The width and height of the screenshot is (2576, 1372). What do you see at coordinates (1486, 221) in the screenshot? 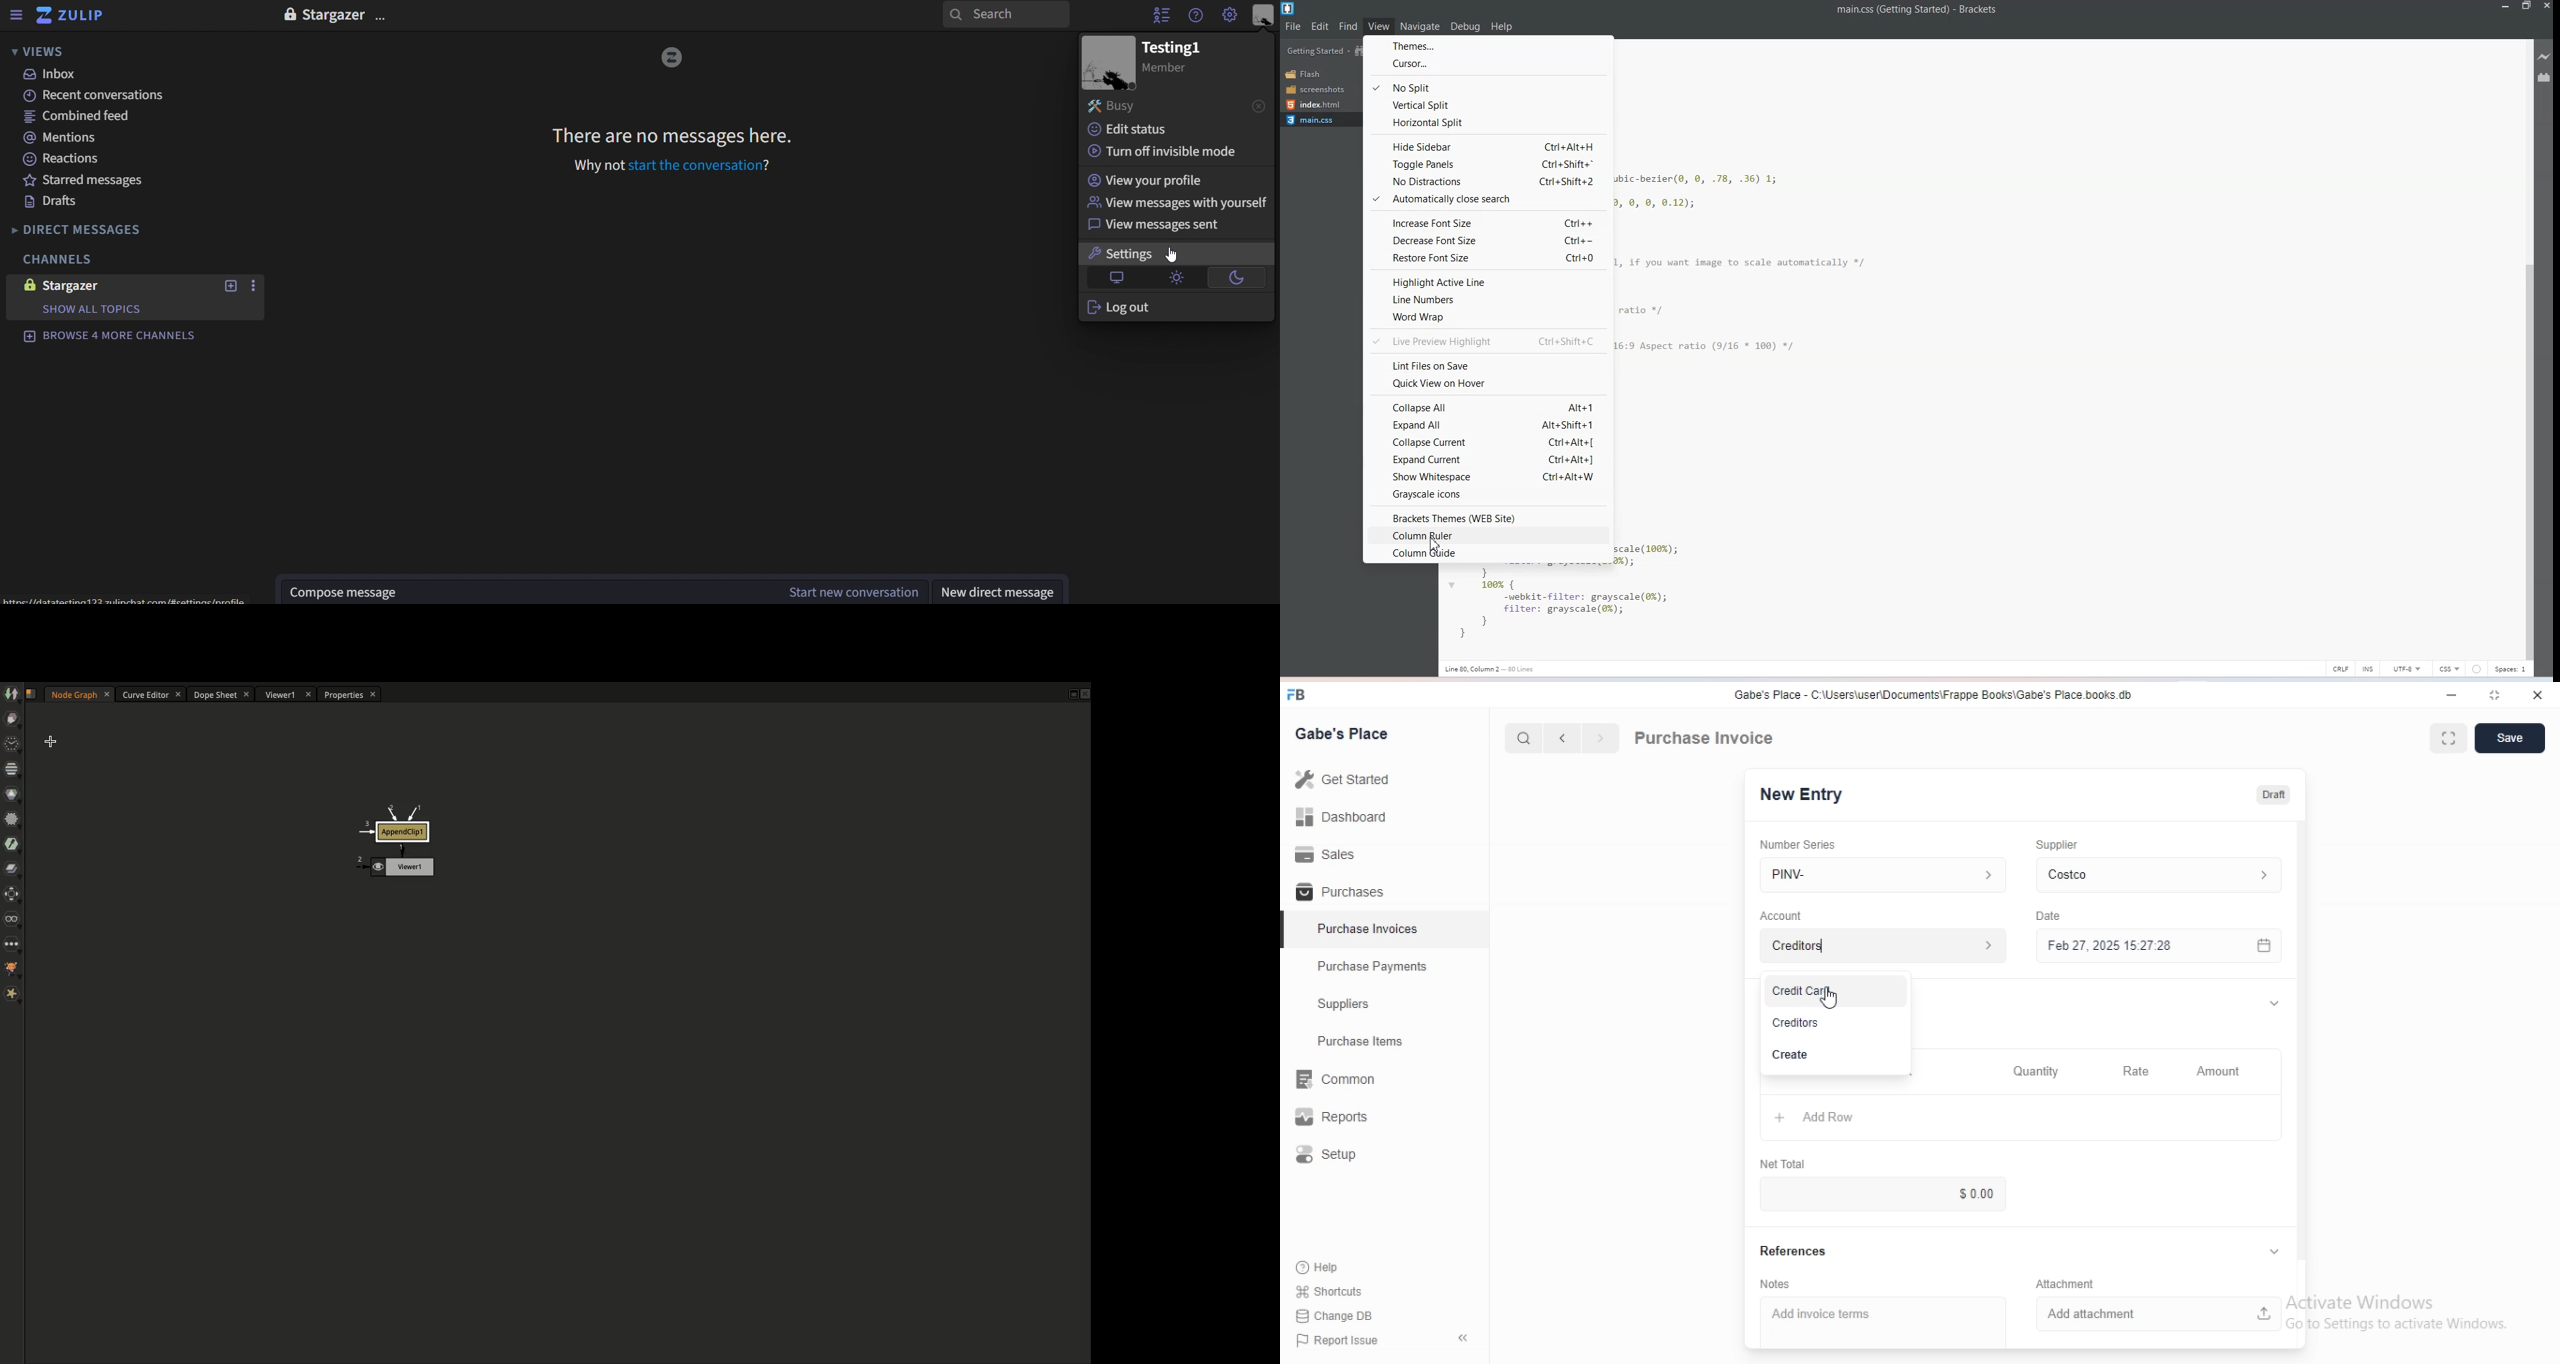
I see `Increase font size` at bounding box center [1486, 221].